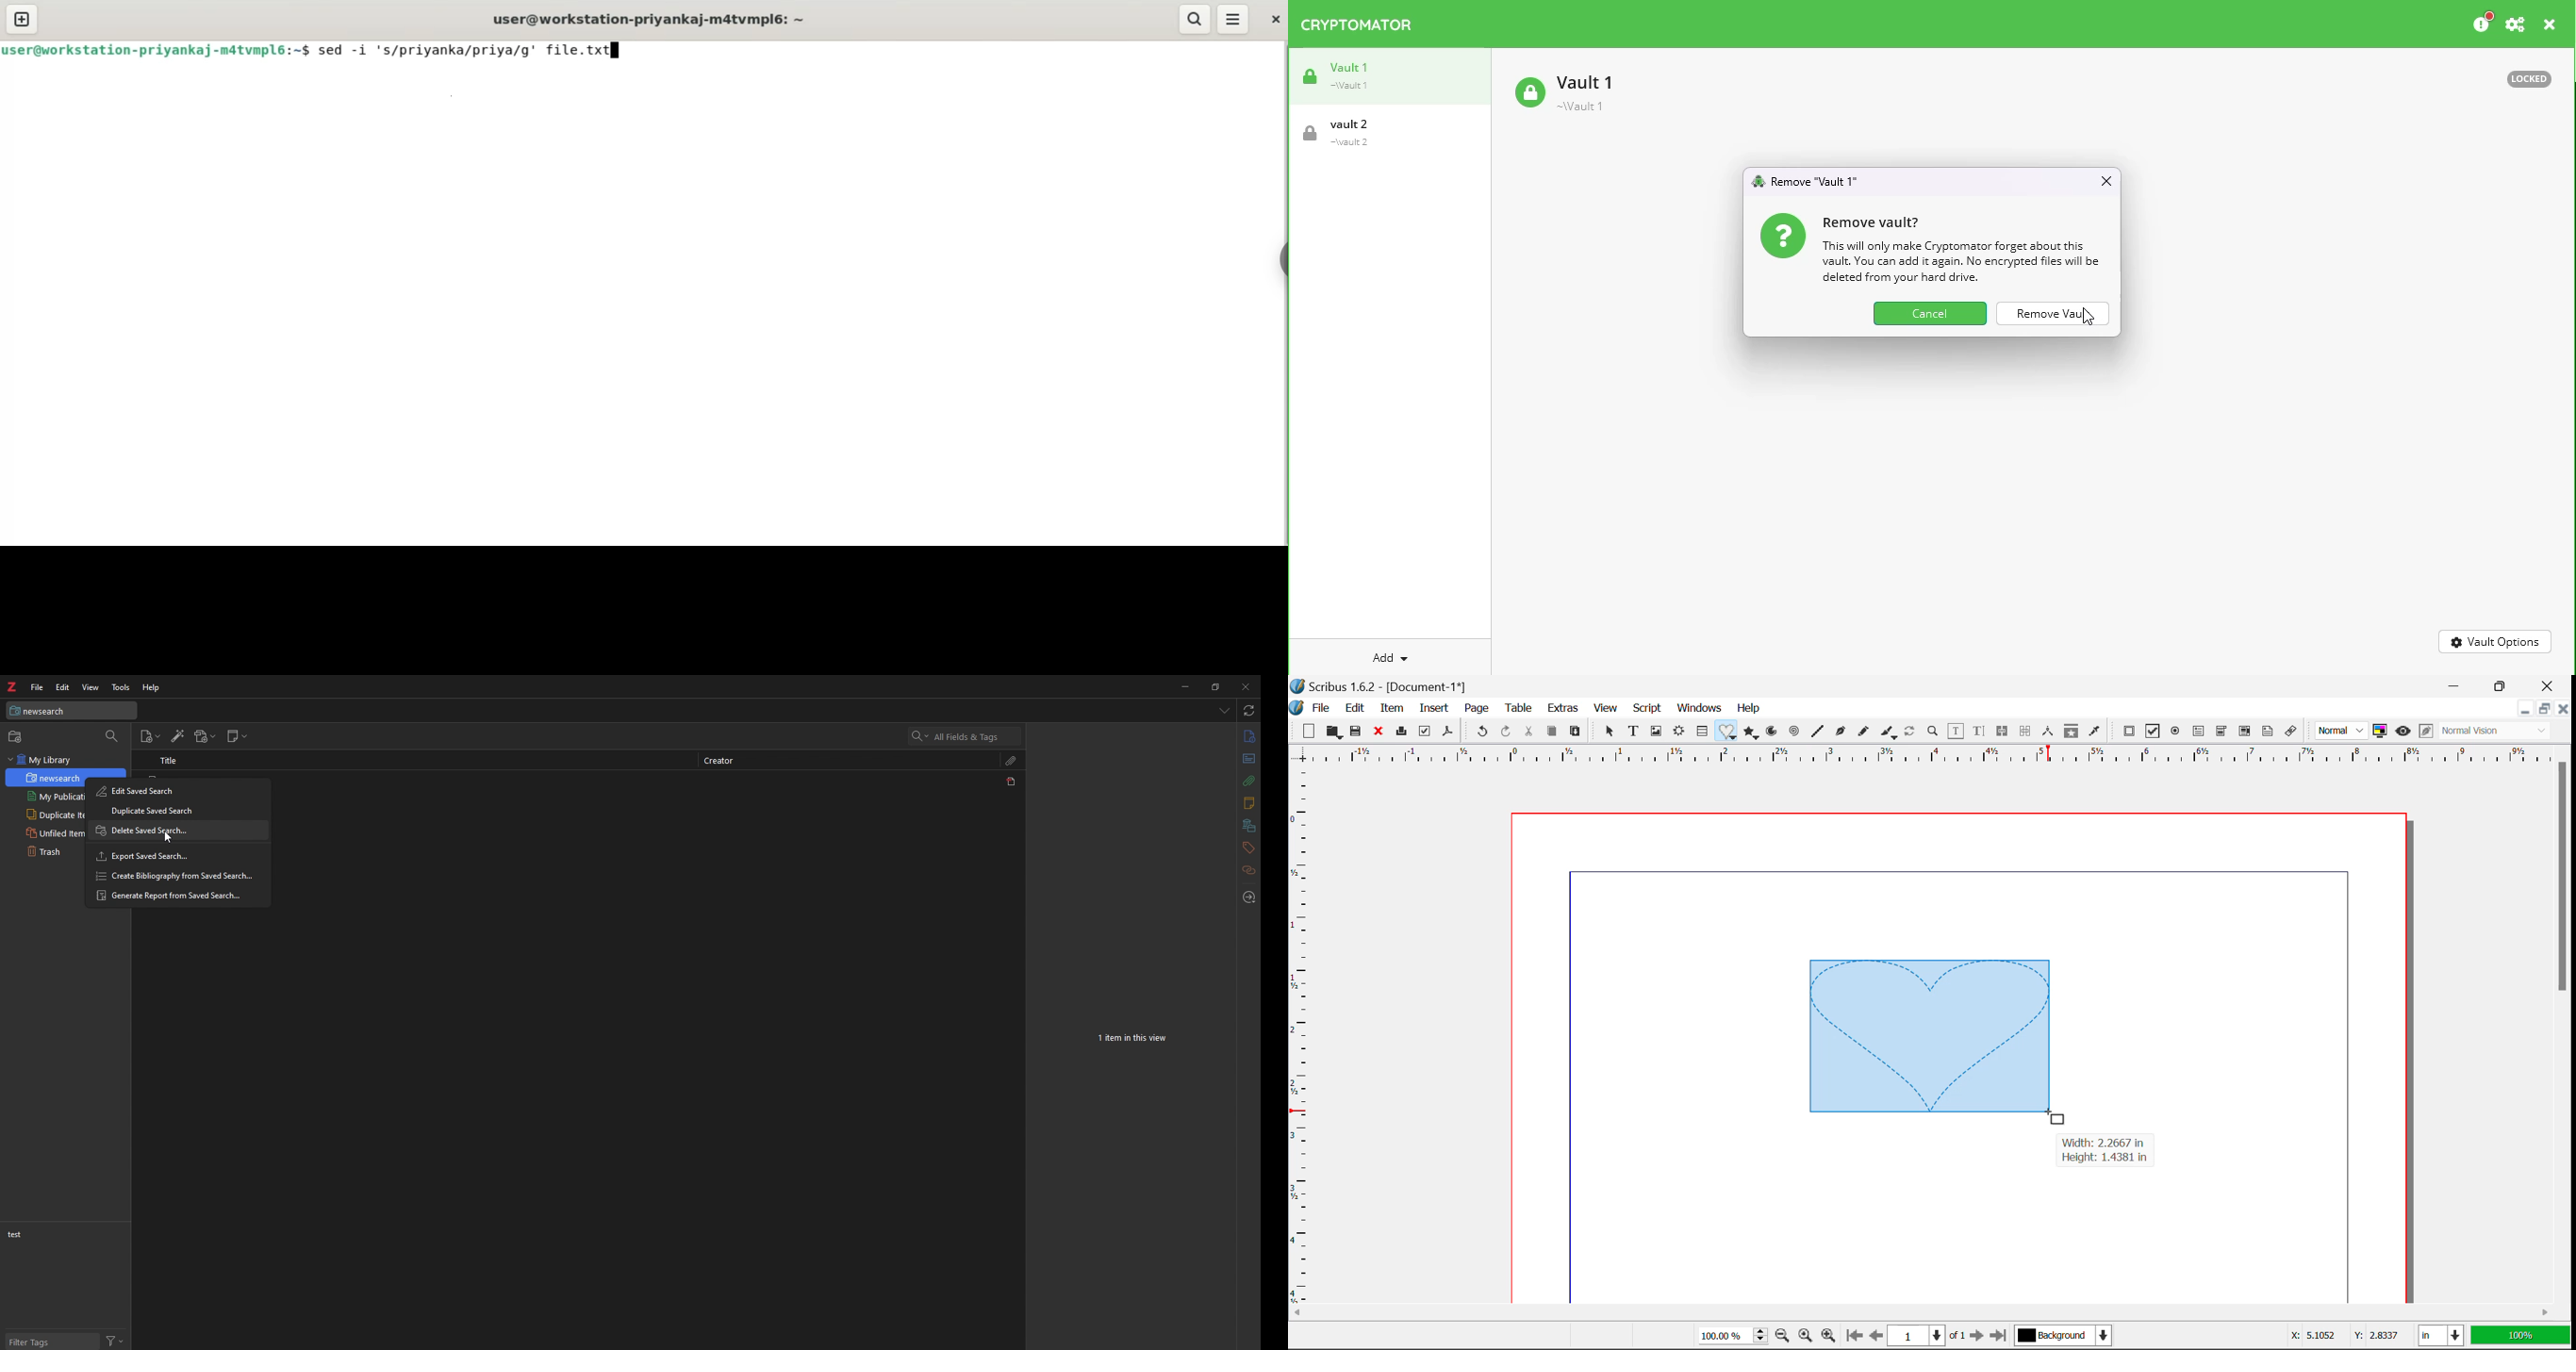 The width and height of the screenshot is (2576, 1372). Describe the element at coordinates (1565, 709) in the screenshot. I see `Extras` at that location.